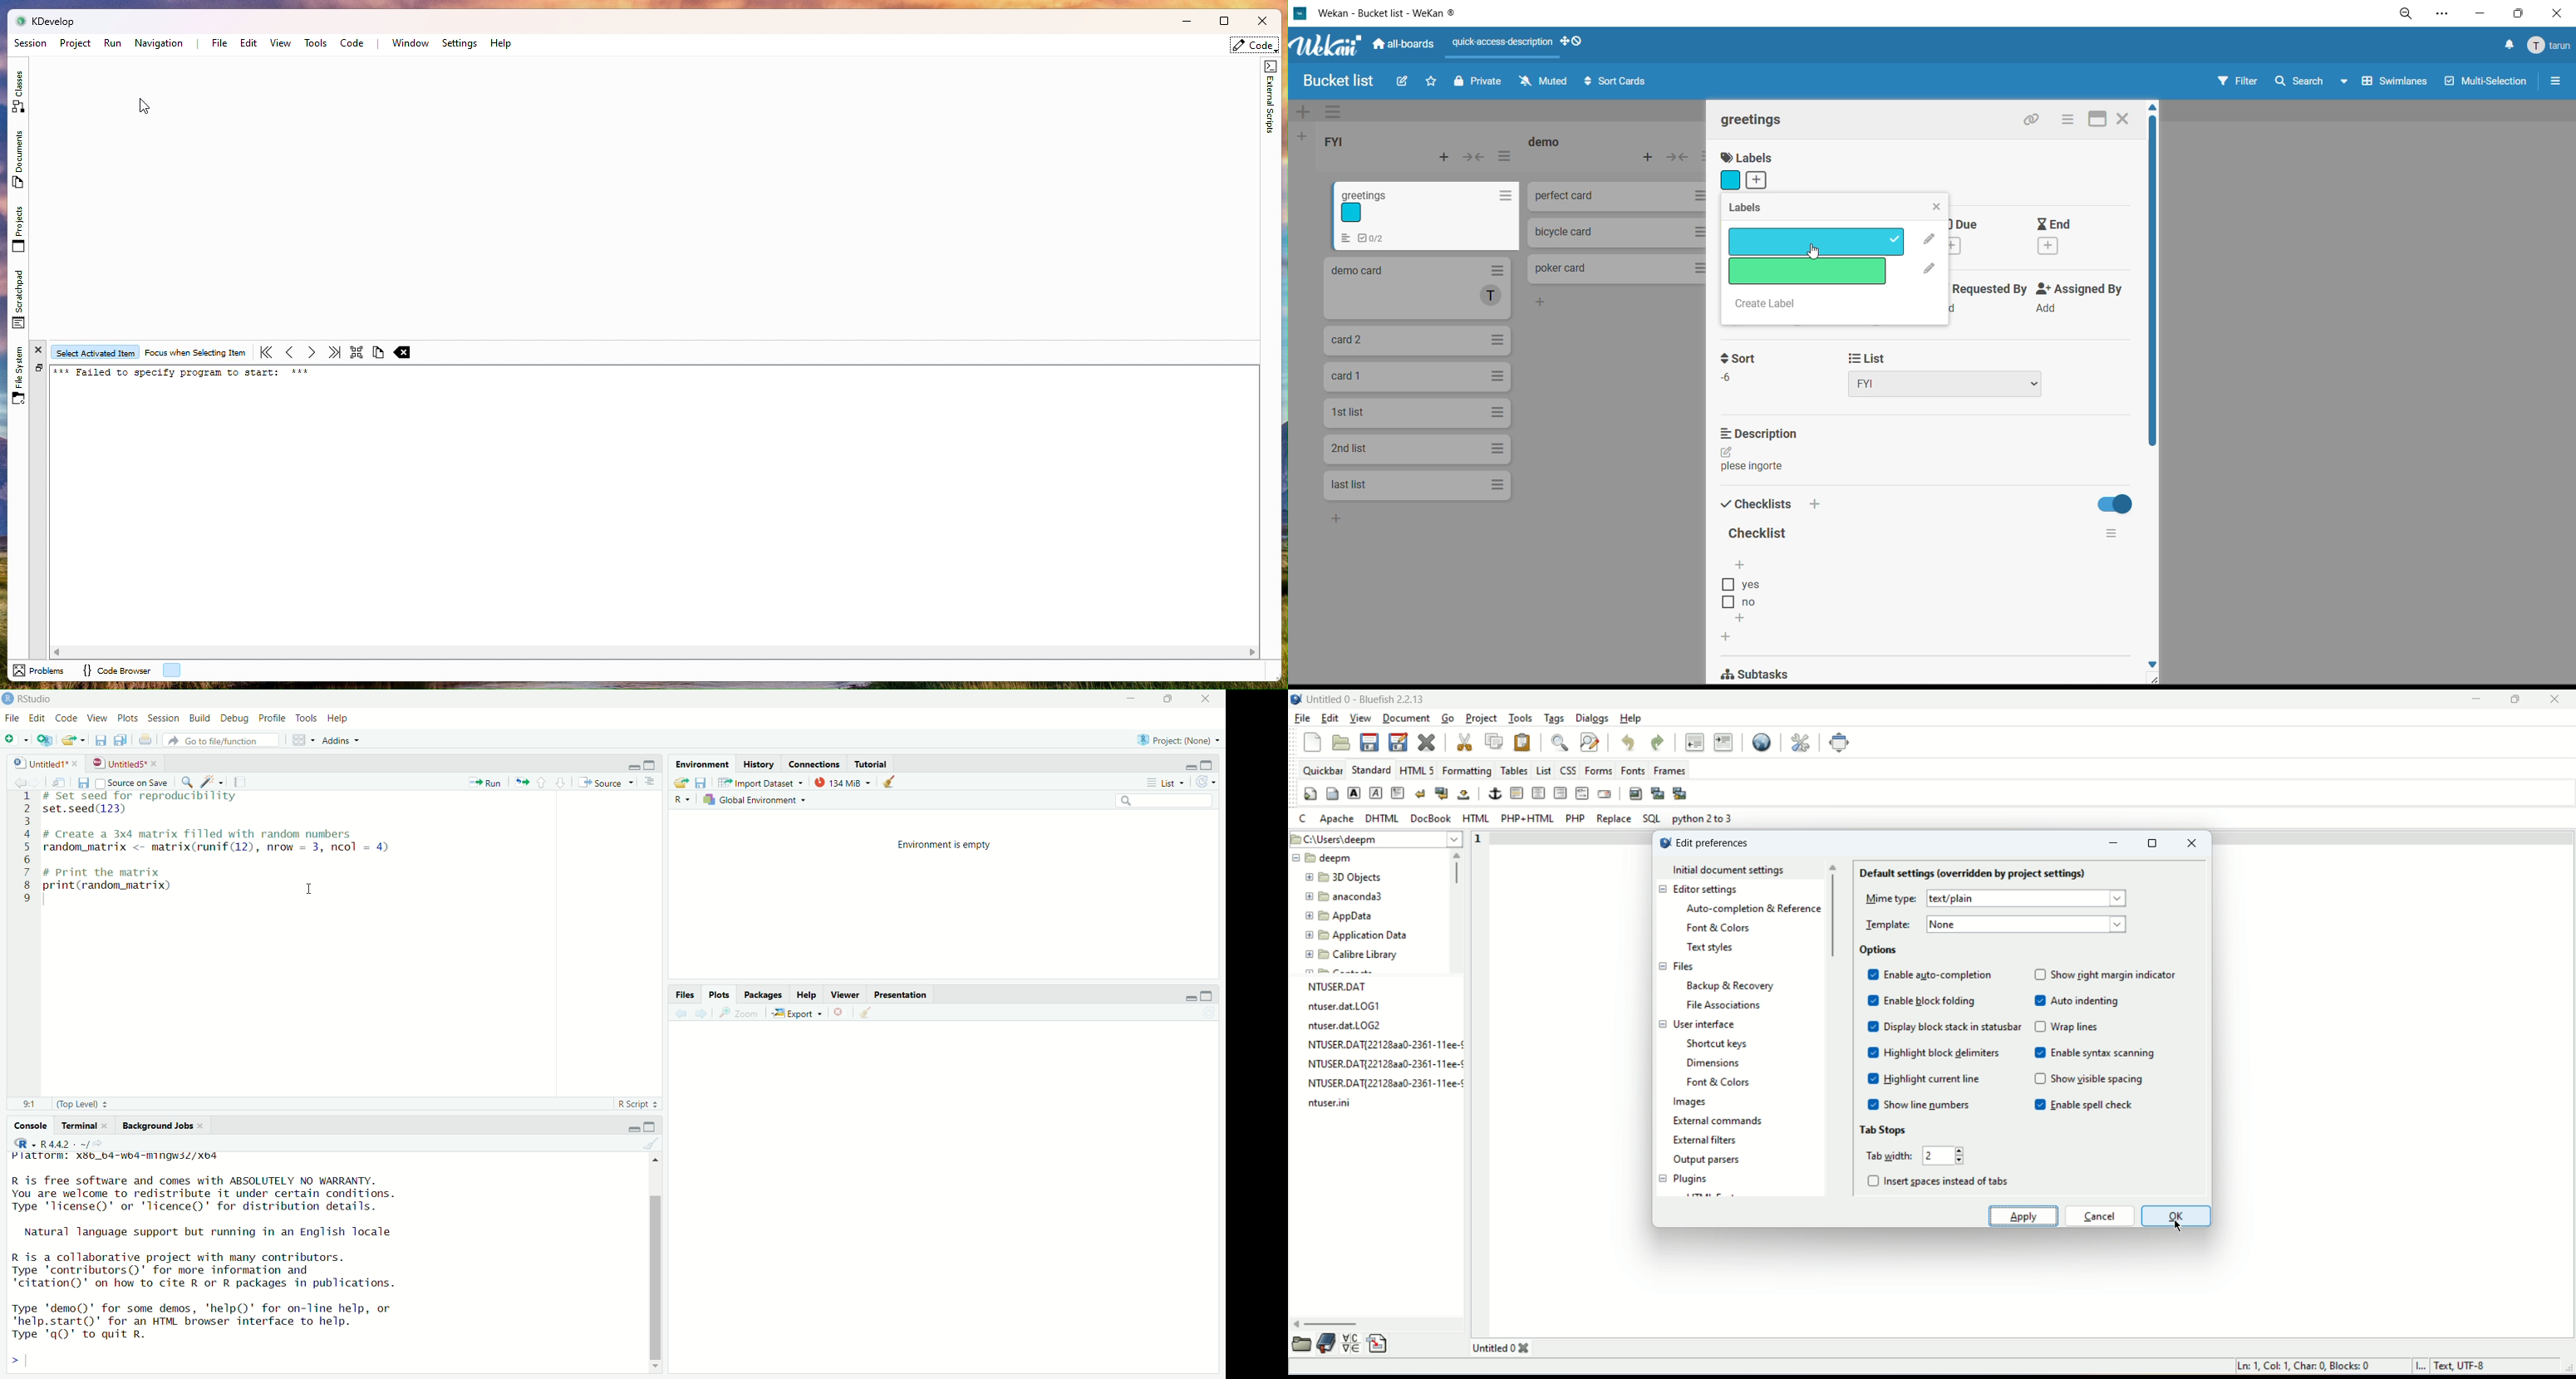 Image resolution: width=2576 pixels, height=1400 pixels. I want to click on grid, so click(301, 741).